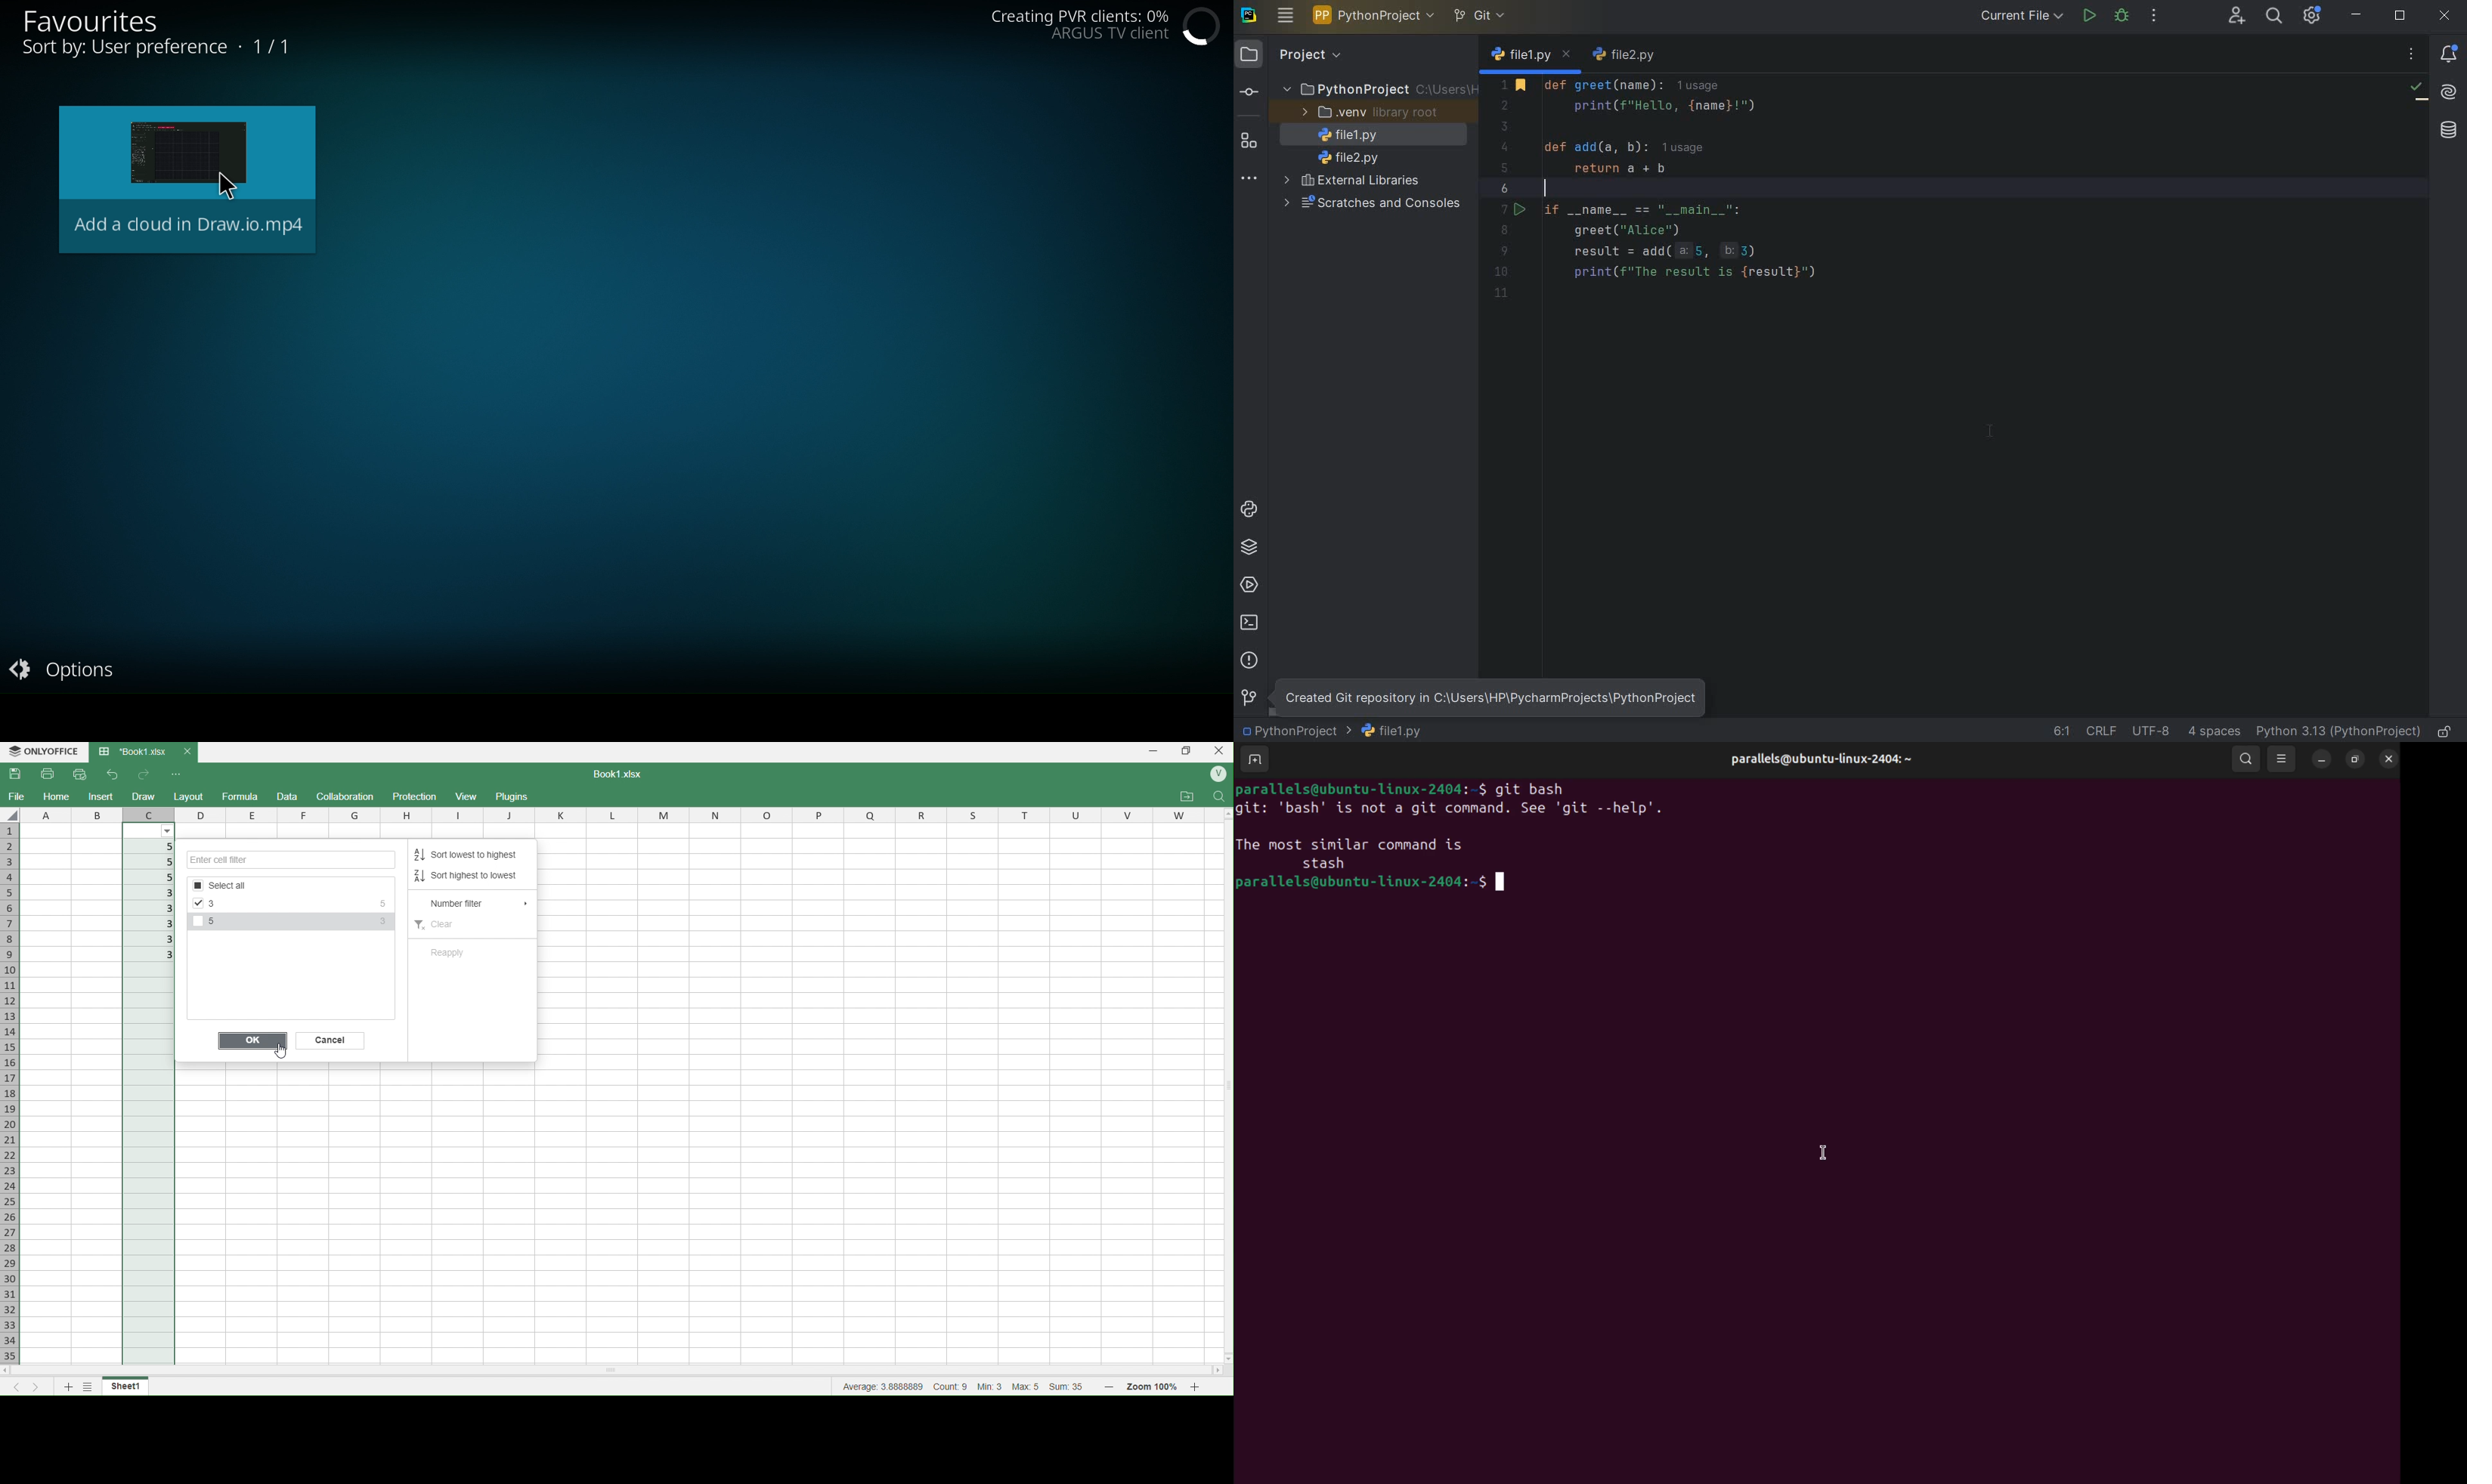 This screenshot has height=1484, width=2492. I want to click on Version control, so click(1248, 697).